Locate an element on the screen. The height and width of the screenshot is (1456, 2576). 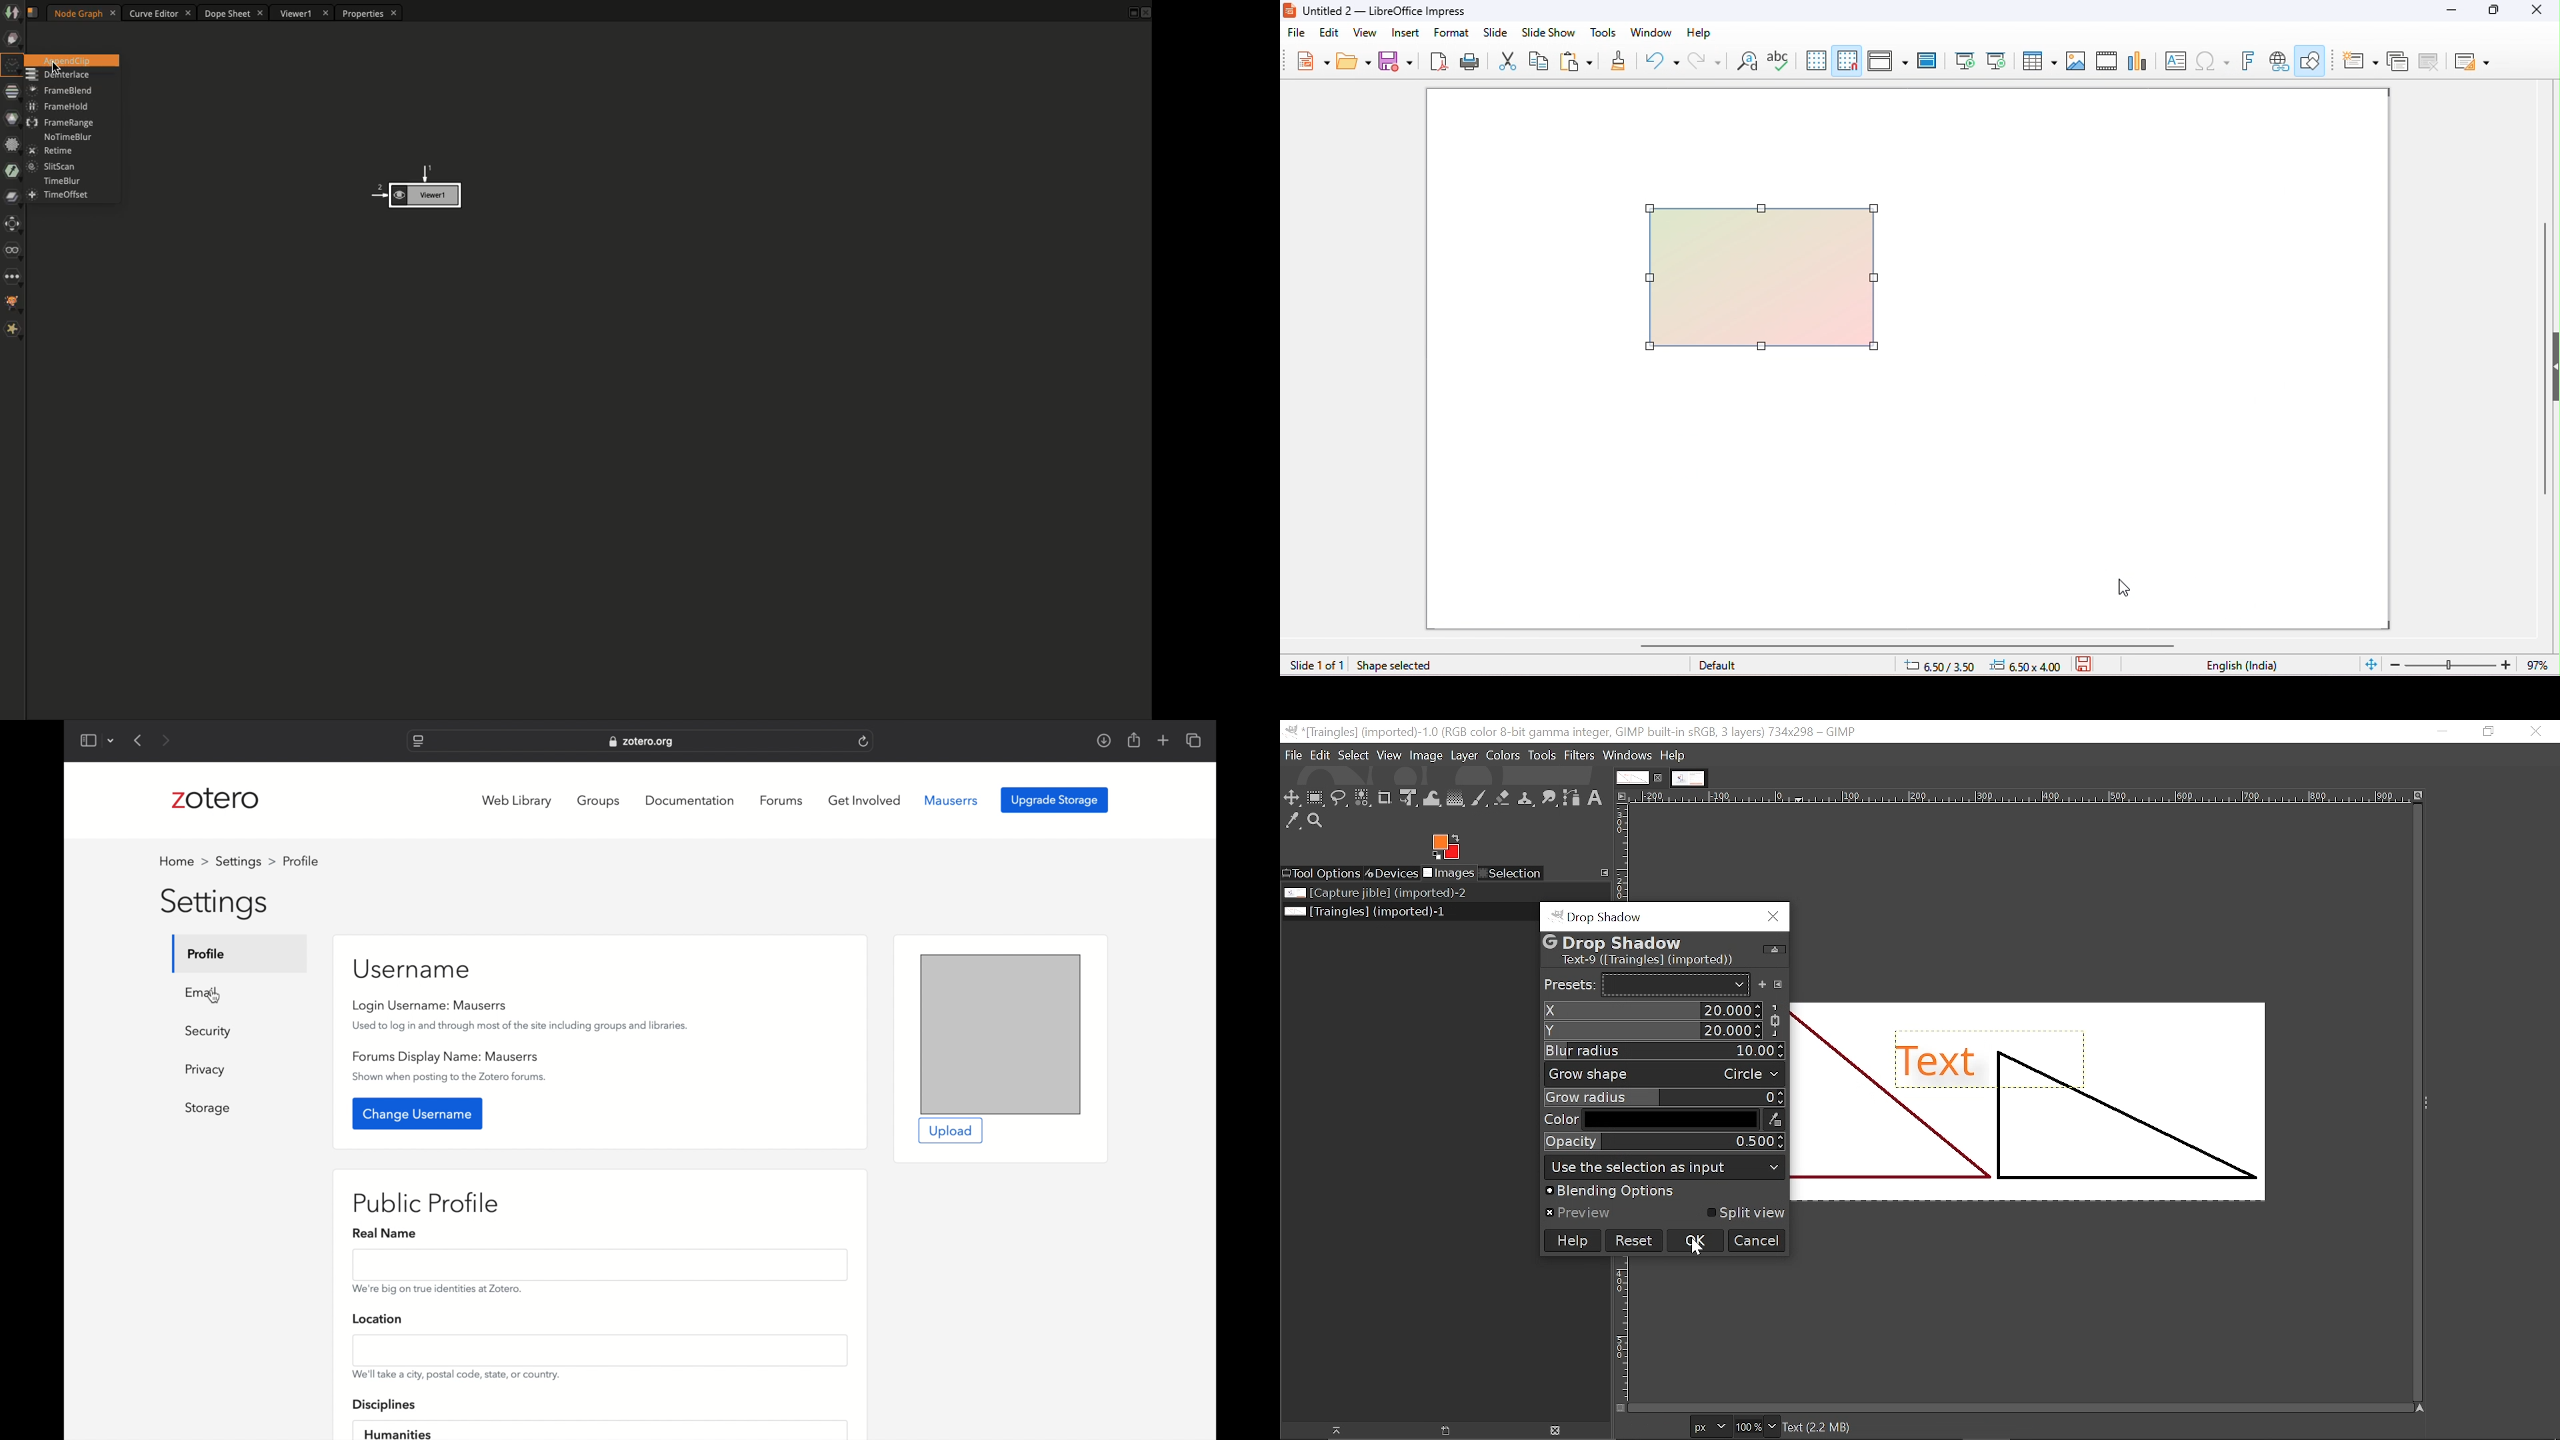
untitled 2- libreoffice impress is located at coordinates (1396, 9).